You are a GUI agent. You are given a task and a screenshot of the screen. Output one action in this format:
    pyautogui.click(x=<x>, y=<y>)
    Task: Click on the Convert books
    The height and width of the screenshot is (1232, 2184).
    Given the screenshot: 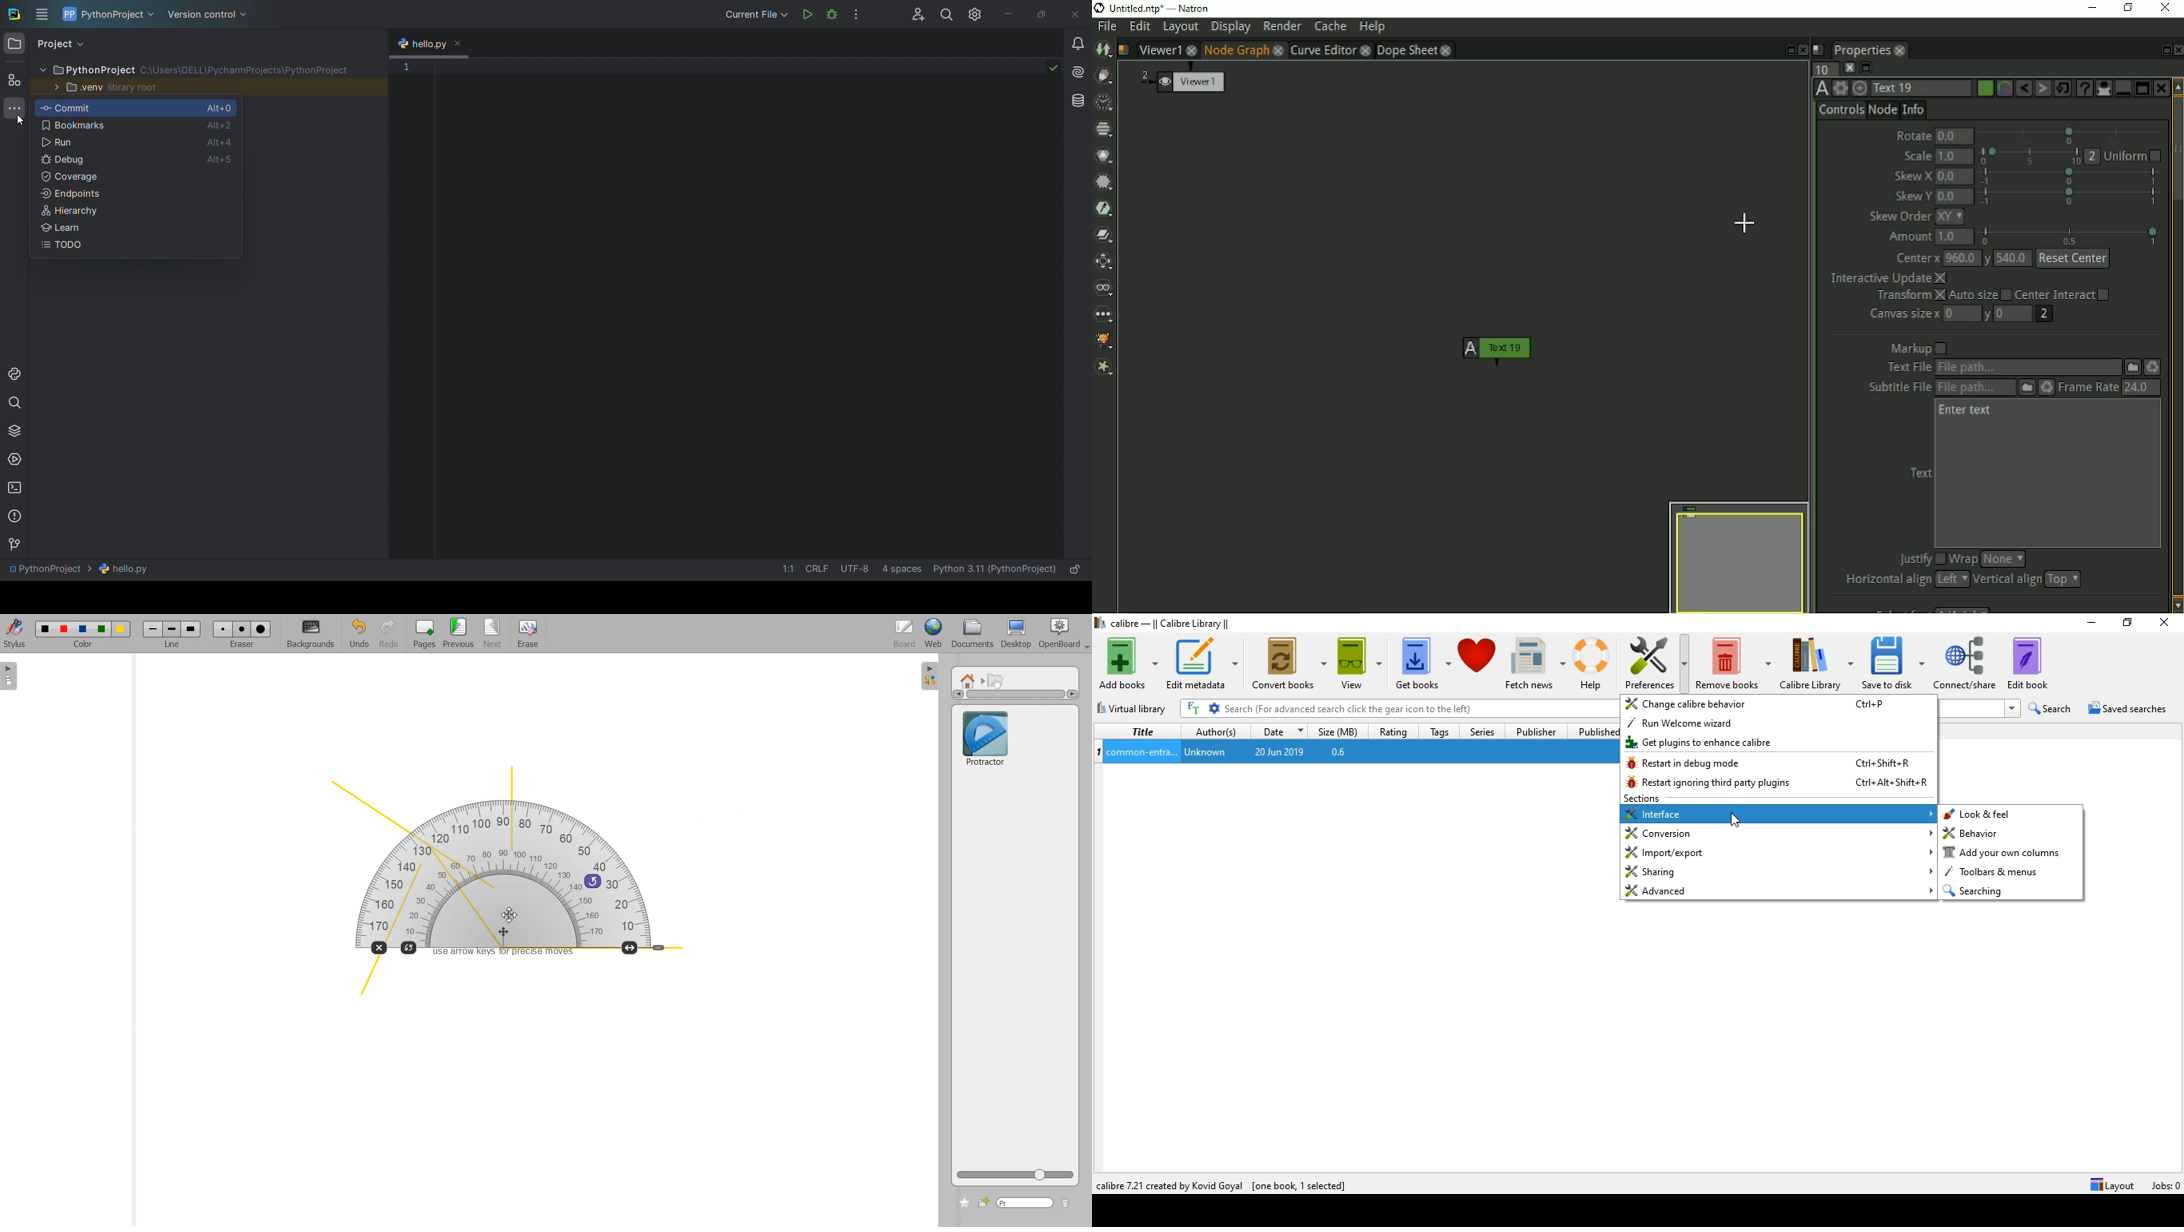 What is the action you would take?
    pyautogui.click(x=1290, y=661)
    